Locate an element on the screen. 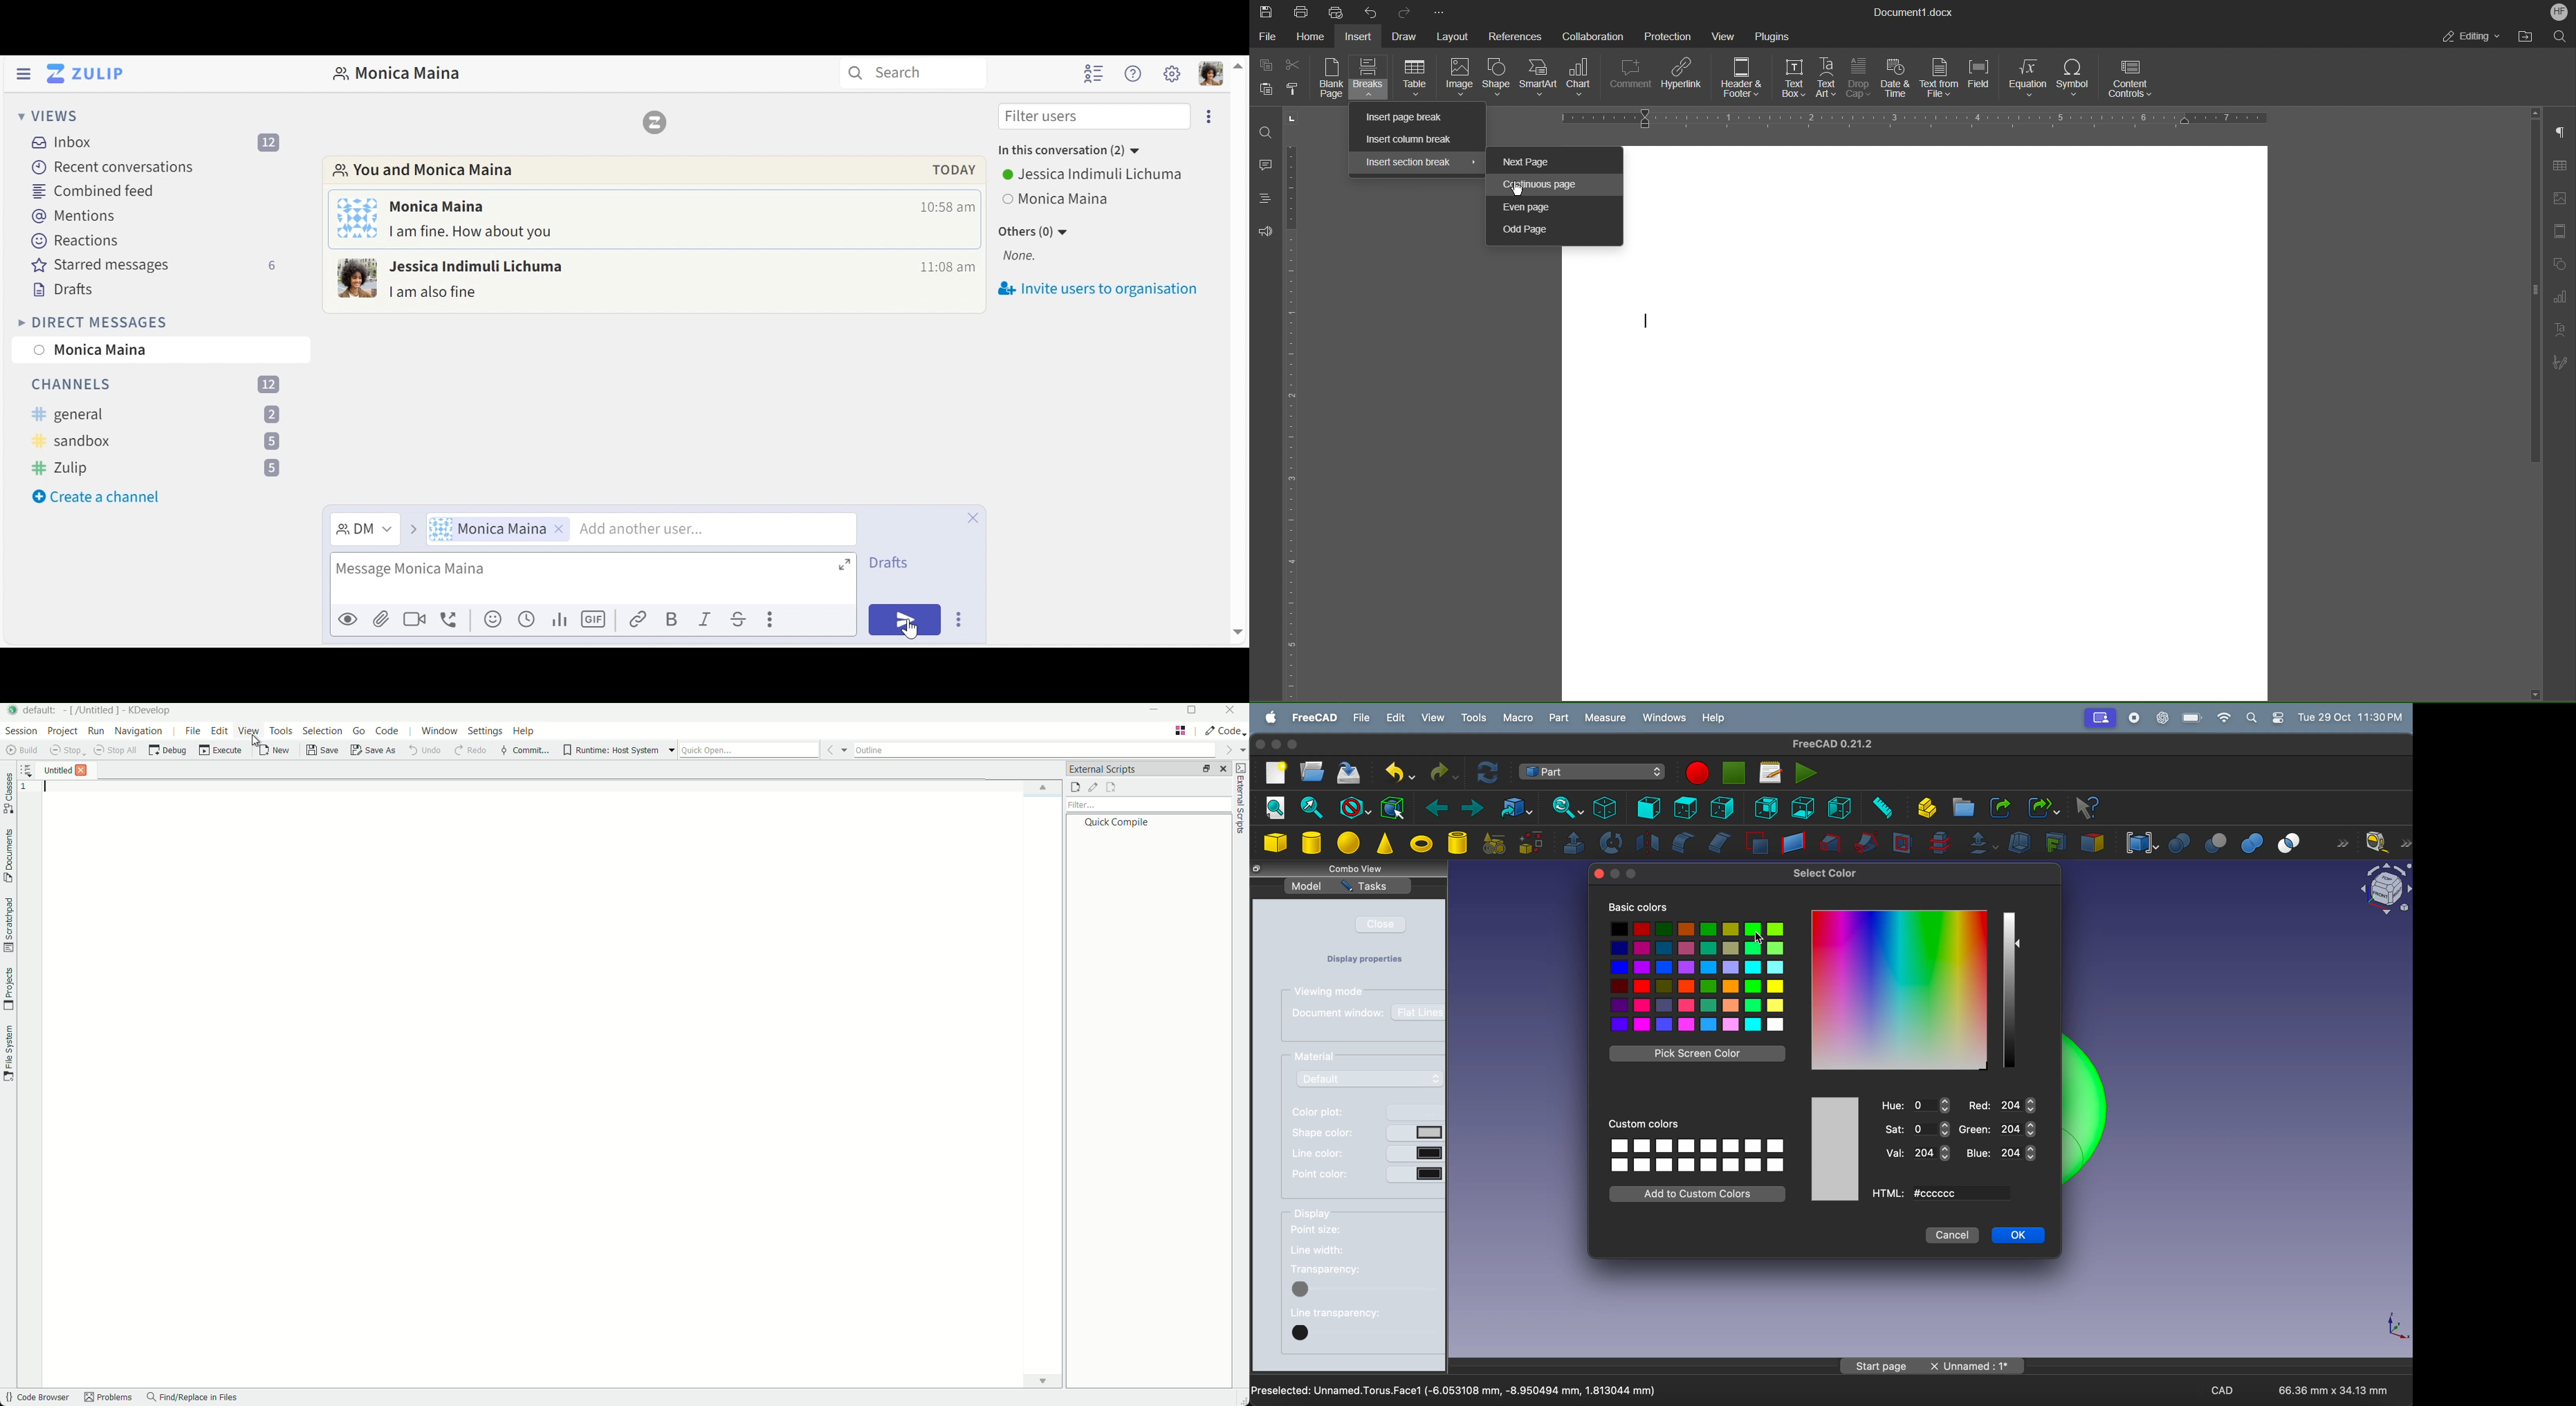 The width and height of the screenshot is (2576, 1428). Add voice call is located at coordinates (452, 621).